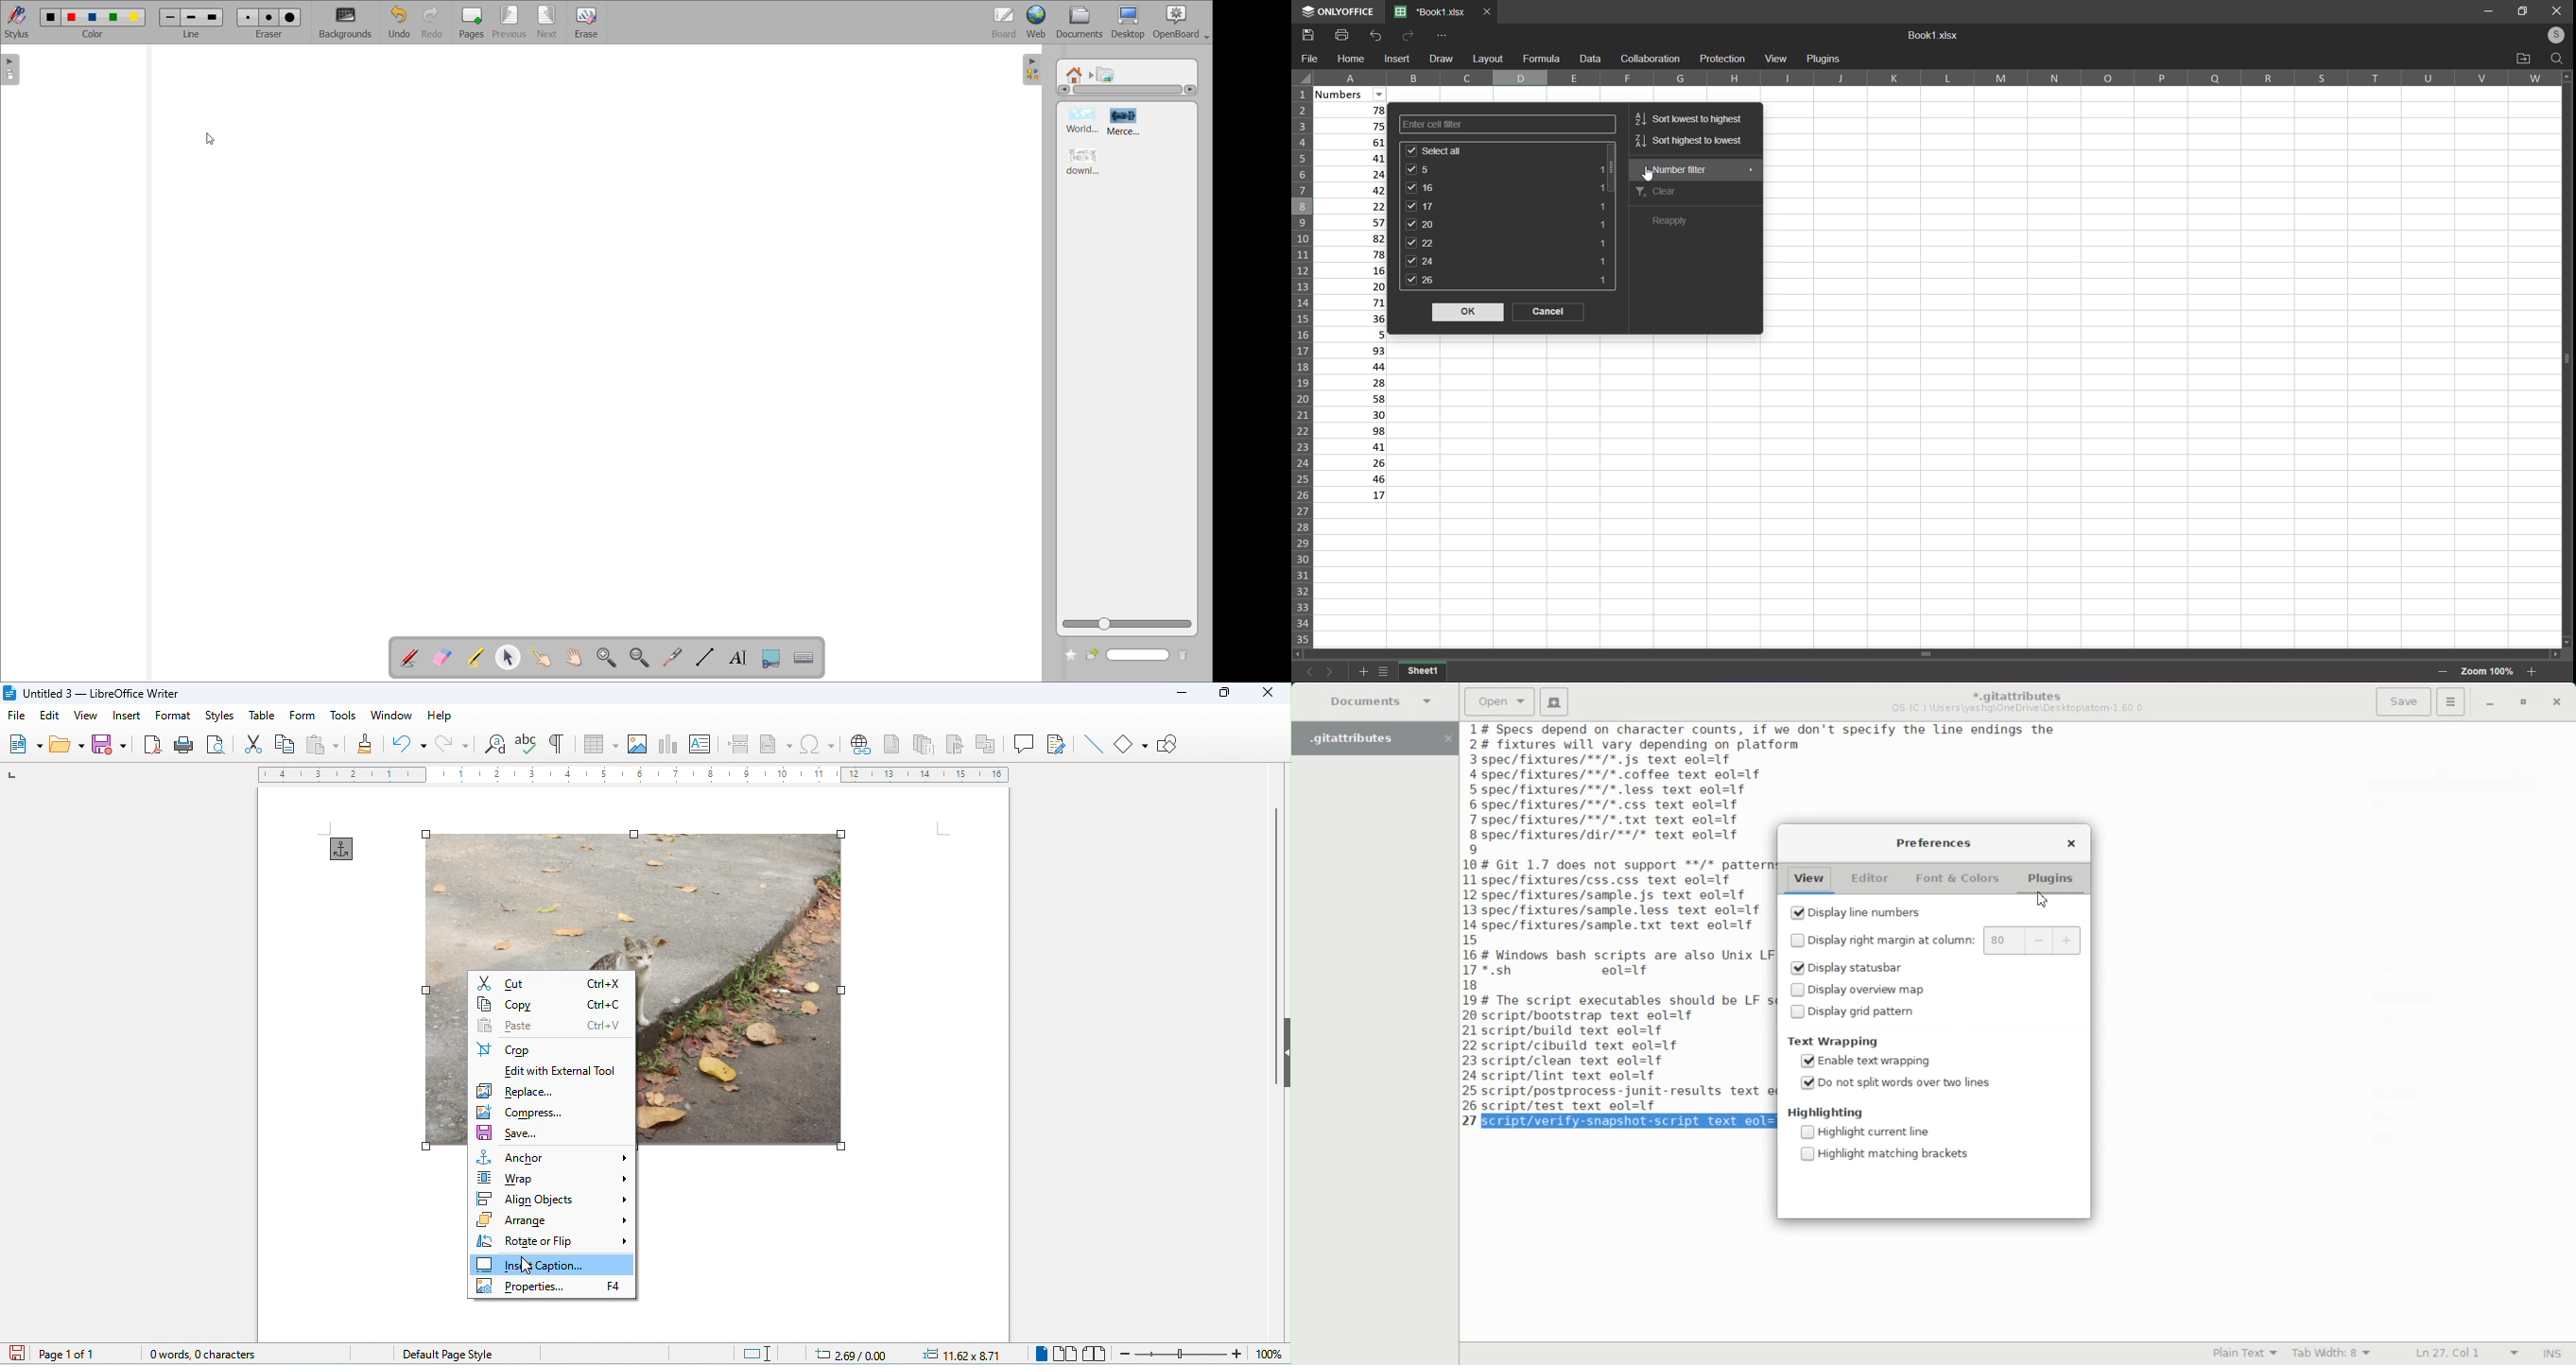 The height and width of the screenshot is (1372, 2576). Describe the element at coordinates (477, 658) in the screenshot. I see `highlight` at that location.